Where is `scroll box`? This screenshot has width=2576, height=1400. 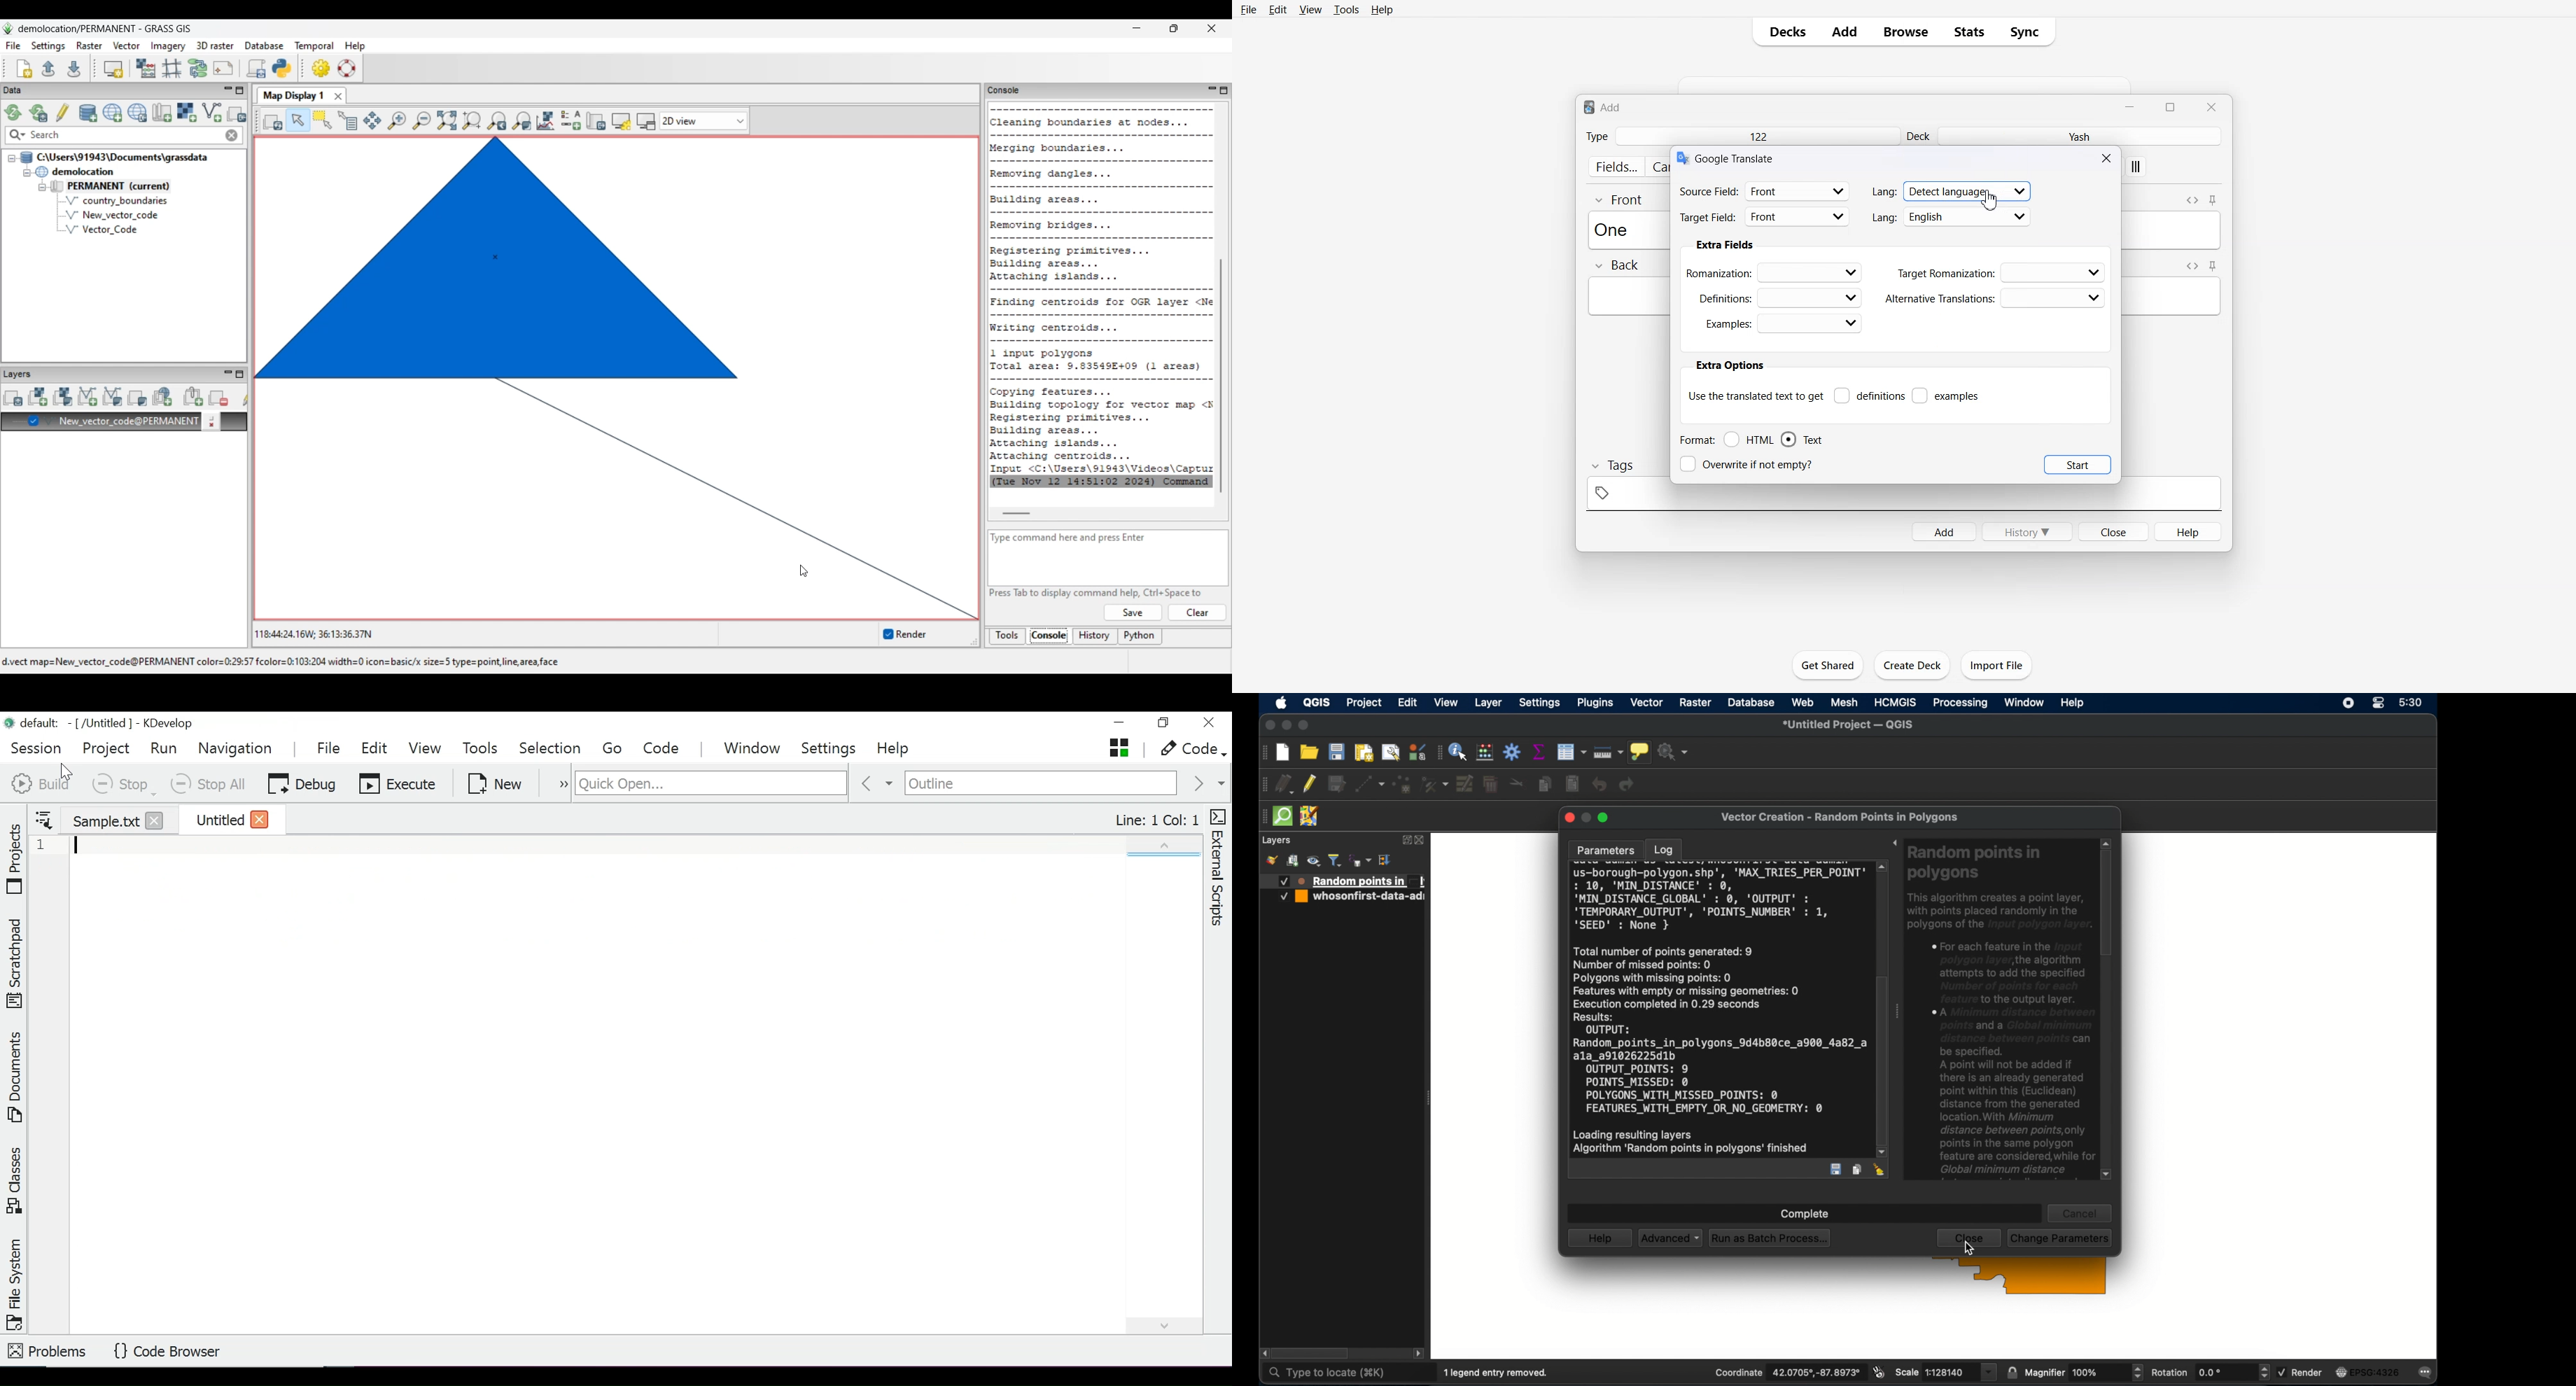
scroll box is located at coordinates (2107, 904).